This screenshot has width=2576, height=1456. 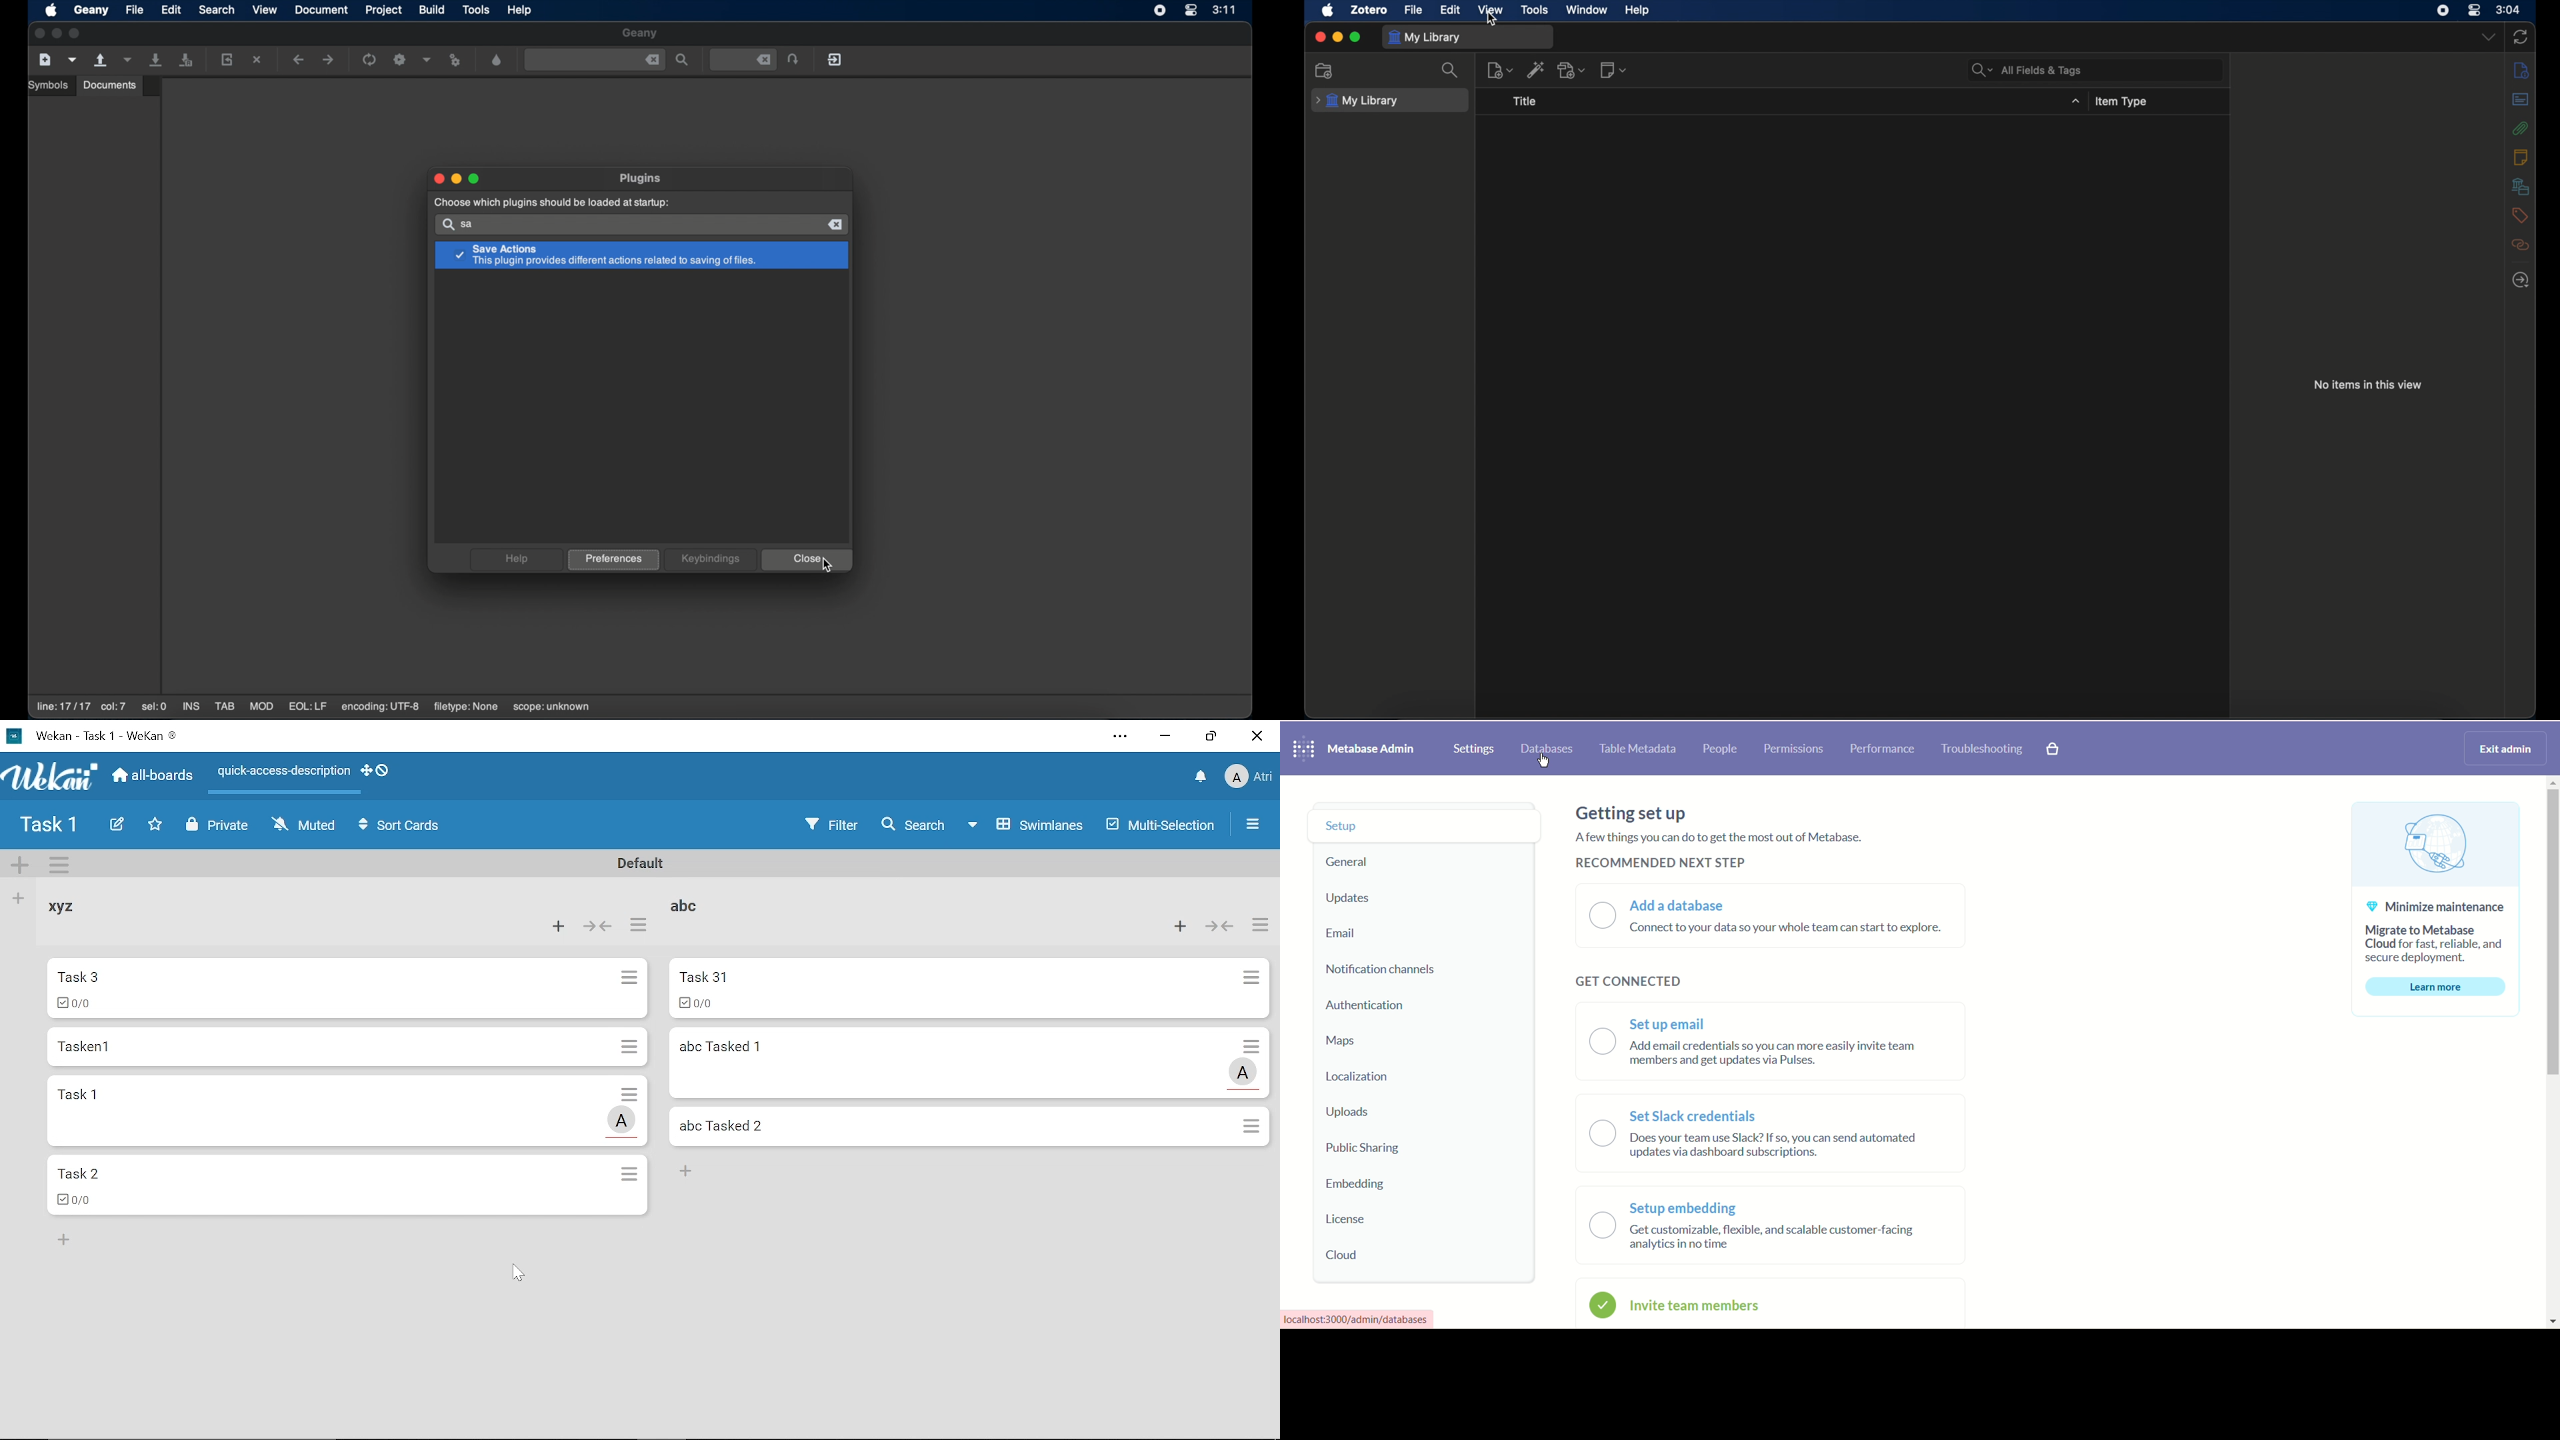 I want to click on info, so click(x=2521, y=69).